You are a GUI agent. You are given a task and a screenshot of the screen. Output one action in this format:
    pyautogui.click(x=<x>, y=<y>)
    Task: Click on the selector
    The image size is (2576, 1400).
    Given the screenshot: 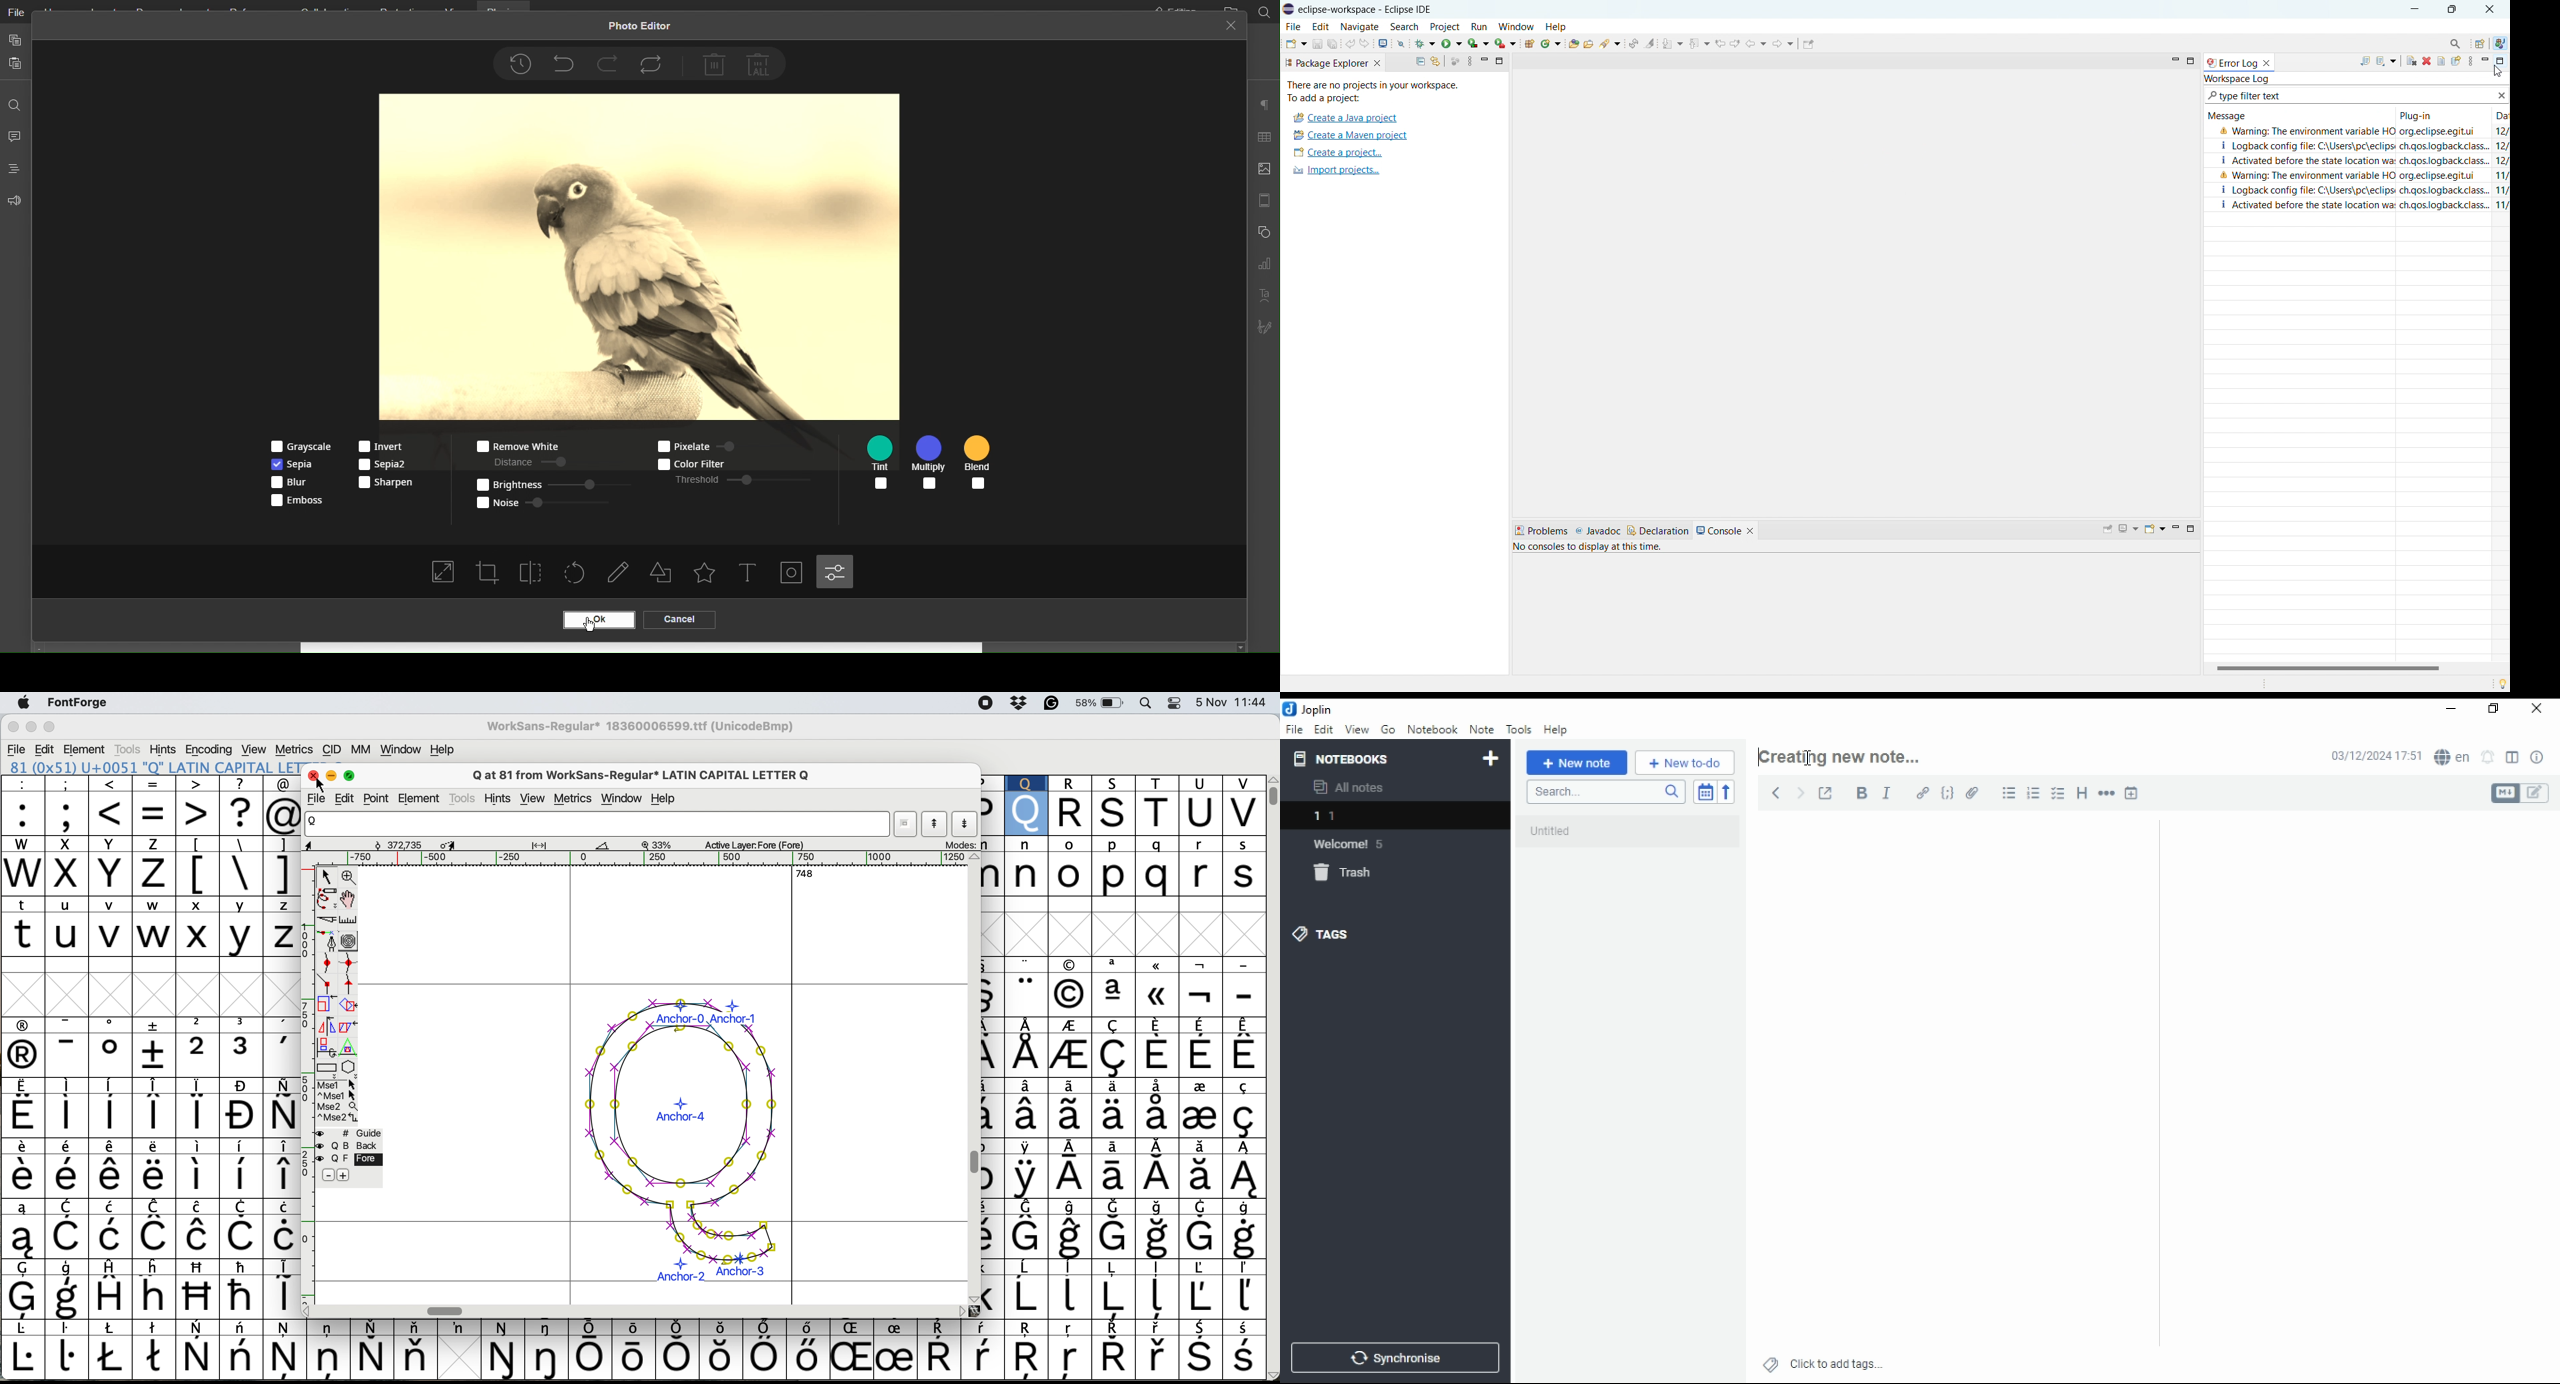 What is the action you would take?
    pyautogui.click(x=328, y=877)
    